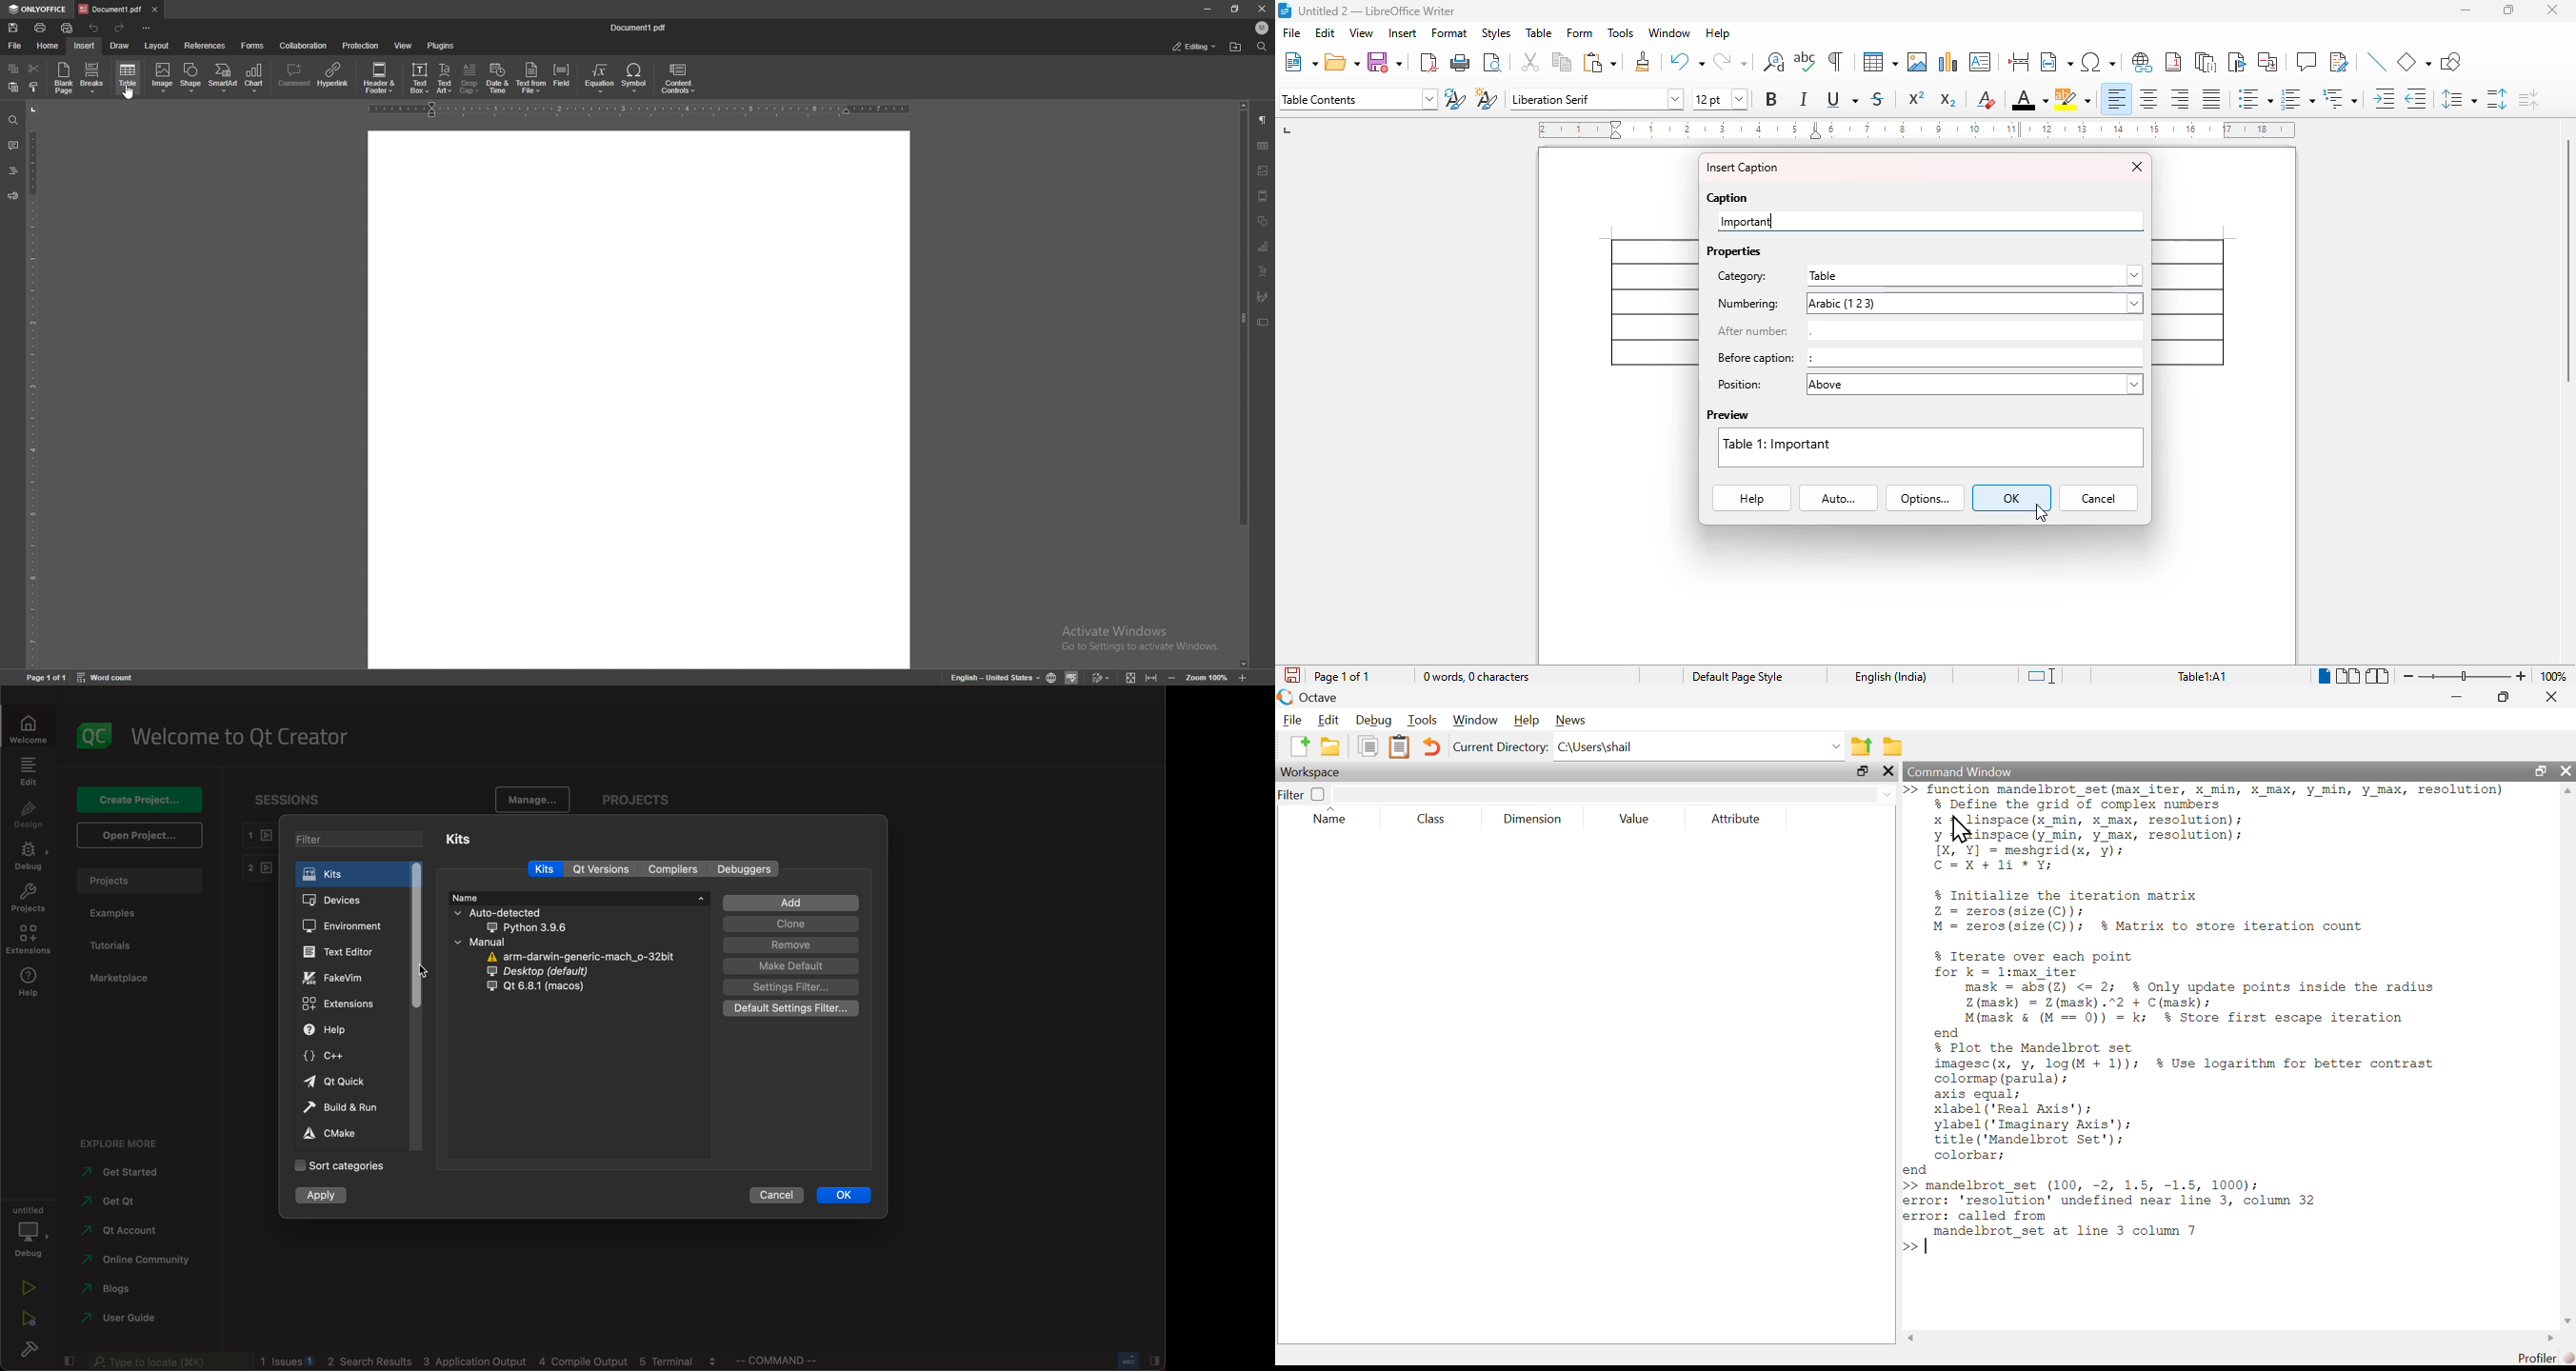  Describe the element at coordinates (15, 46) in the screenshot. I see `file` at that location.